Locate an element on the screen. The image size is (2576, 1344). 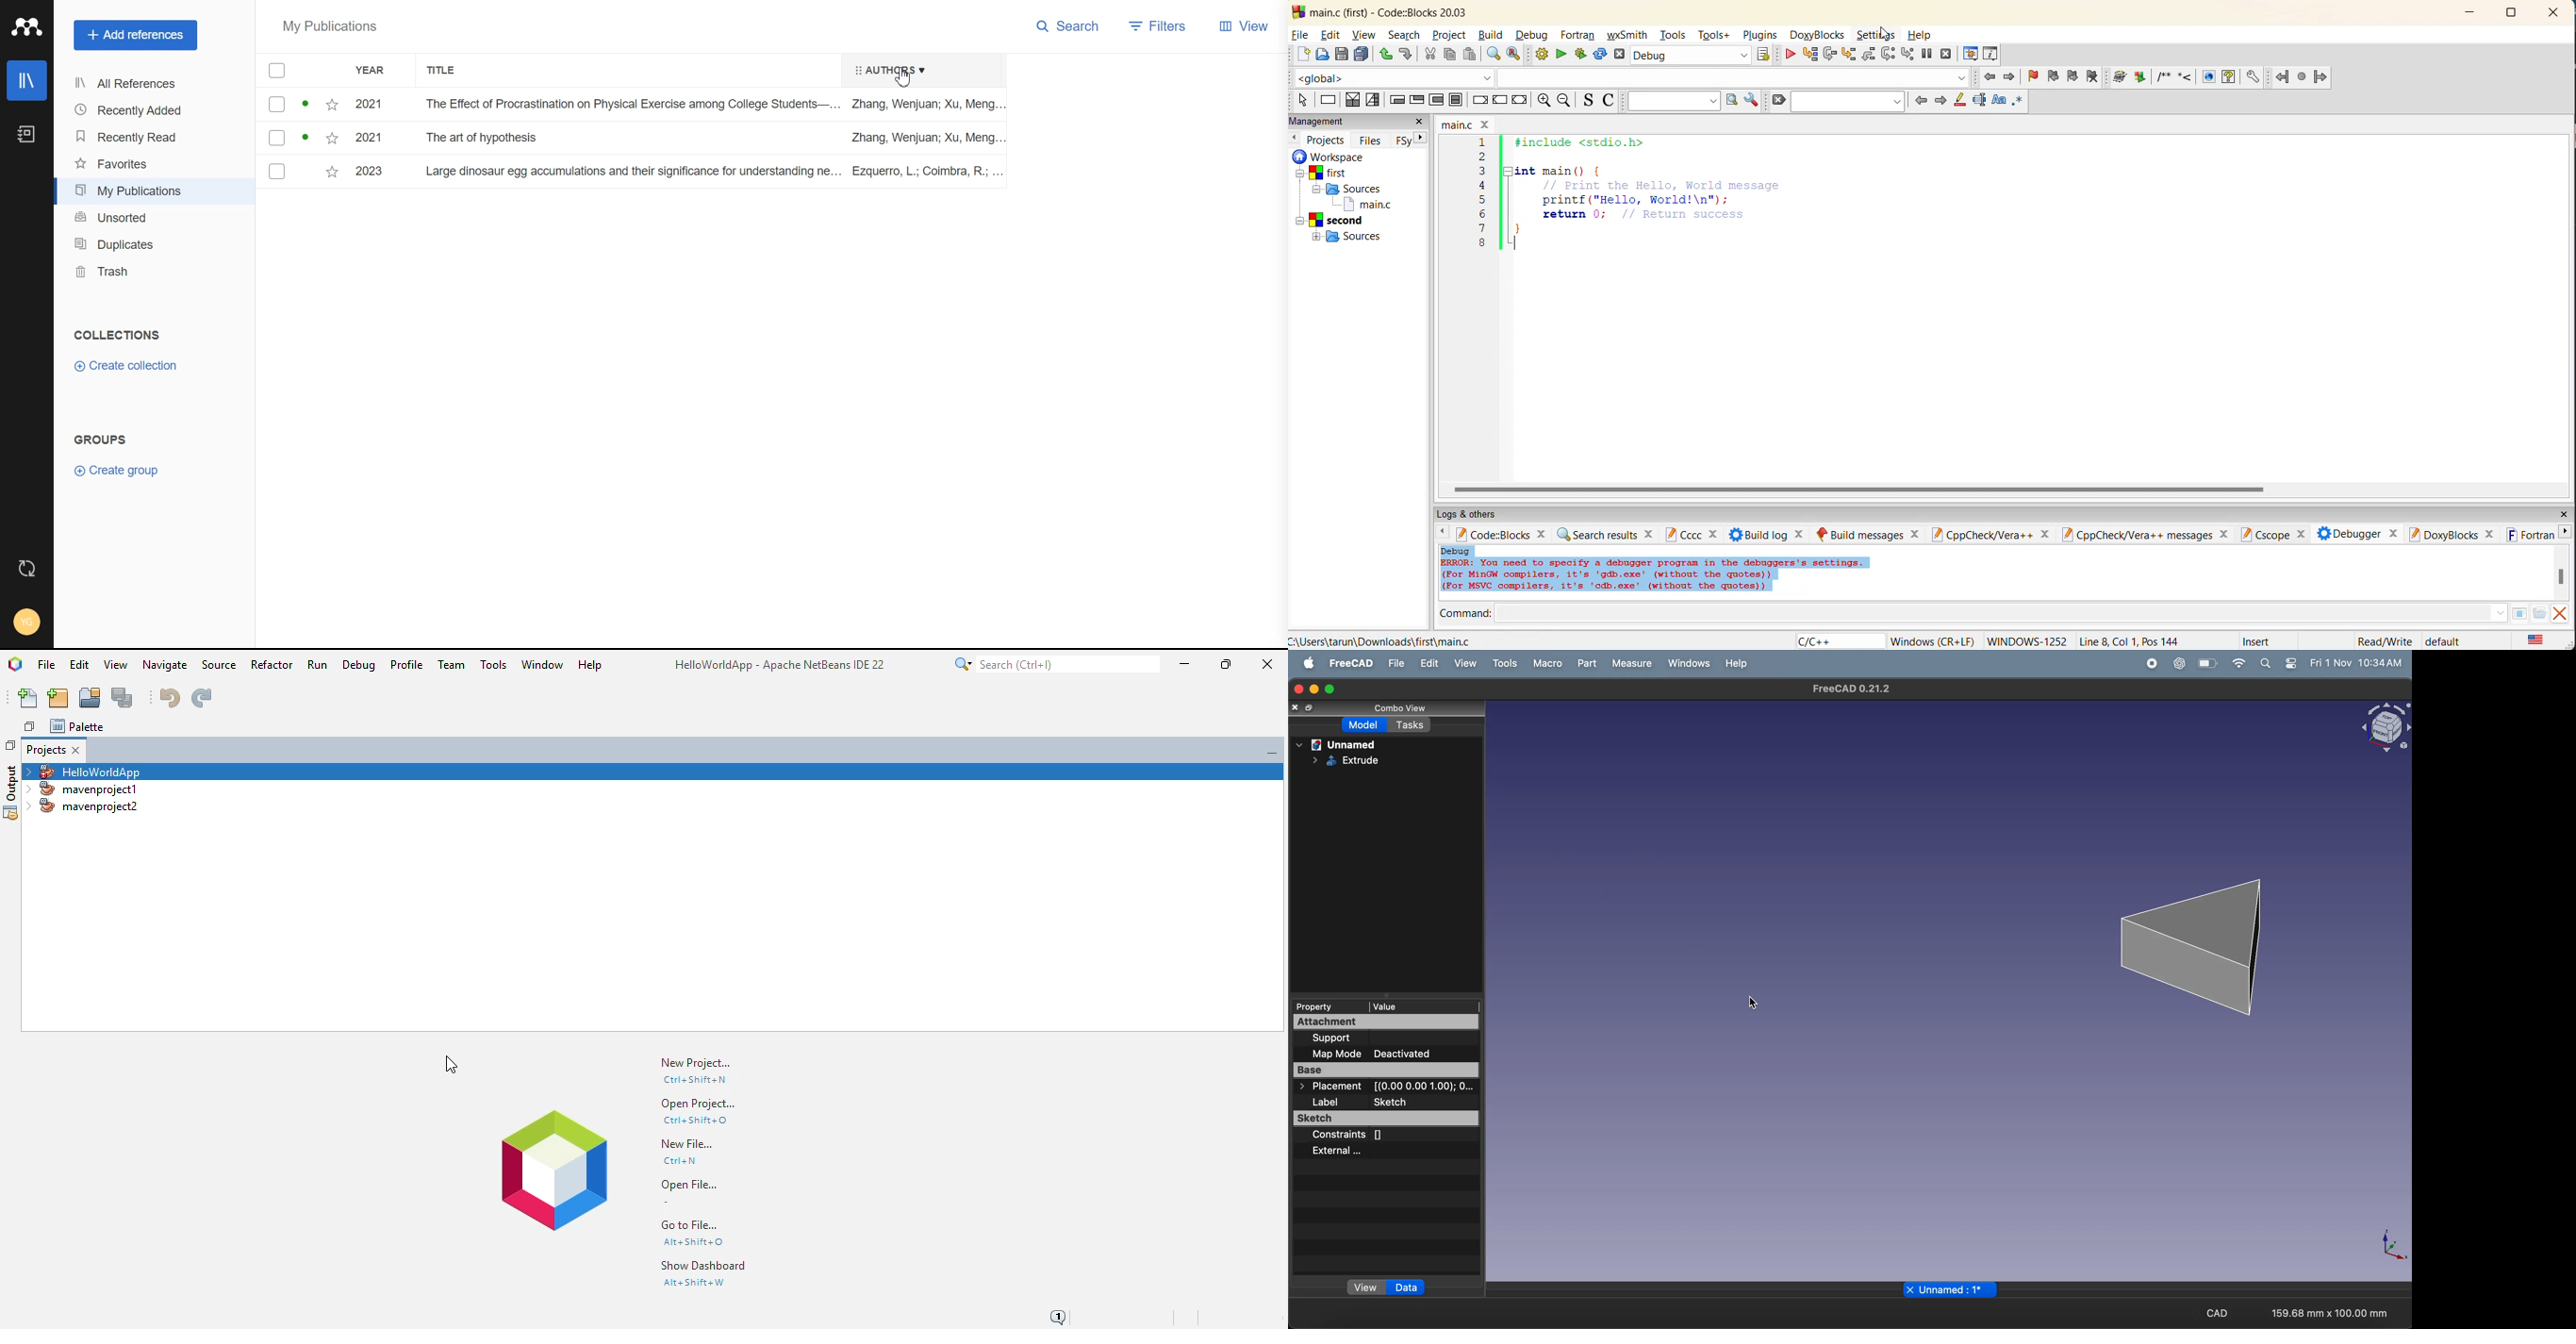
unnamed is located at coordinates (1337, 743).